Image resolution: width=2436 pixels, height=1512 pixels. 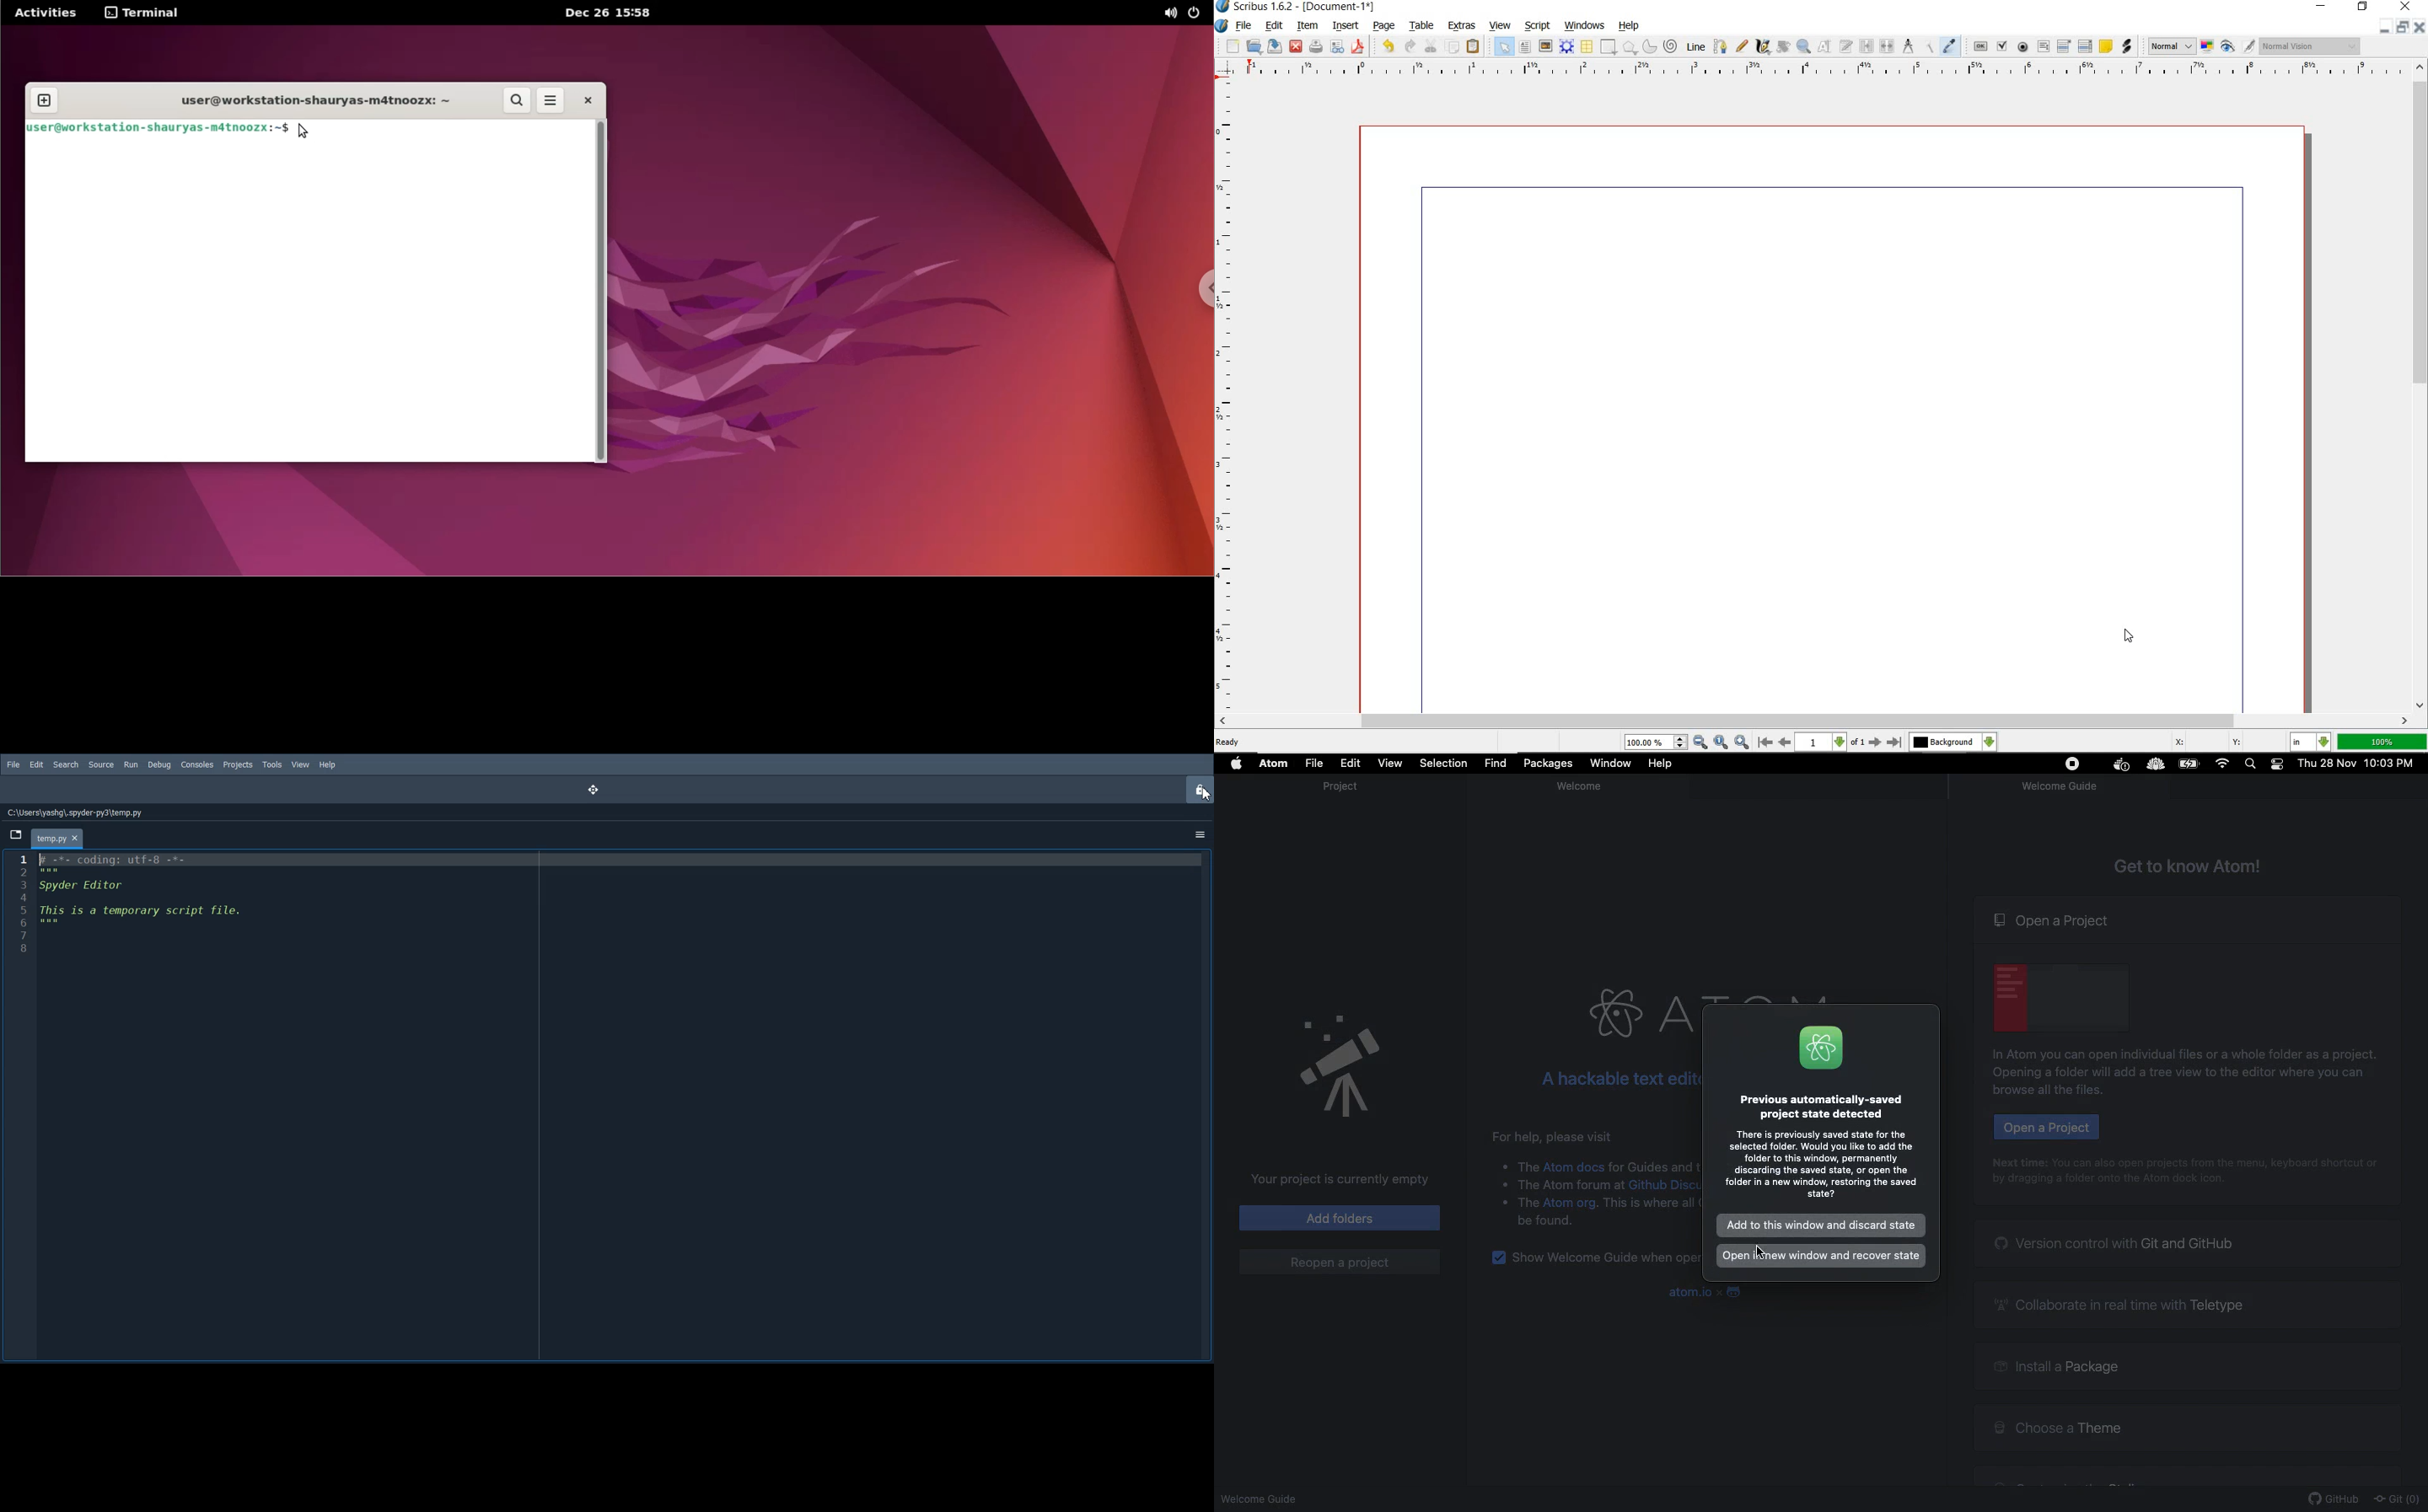 What do you see at coordinates (2175, 1054) in the screenshot?
I see `Instructional text` at bounding box center [2175, 1054].